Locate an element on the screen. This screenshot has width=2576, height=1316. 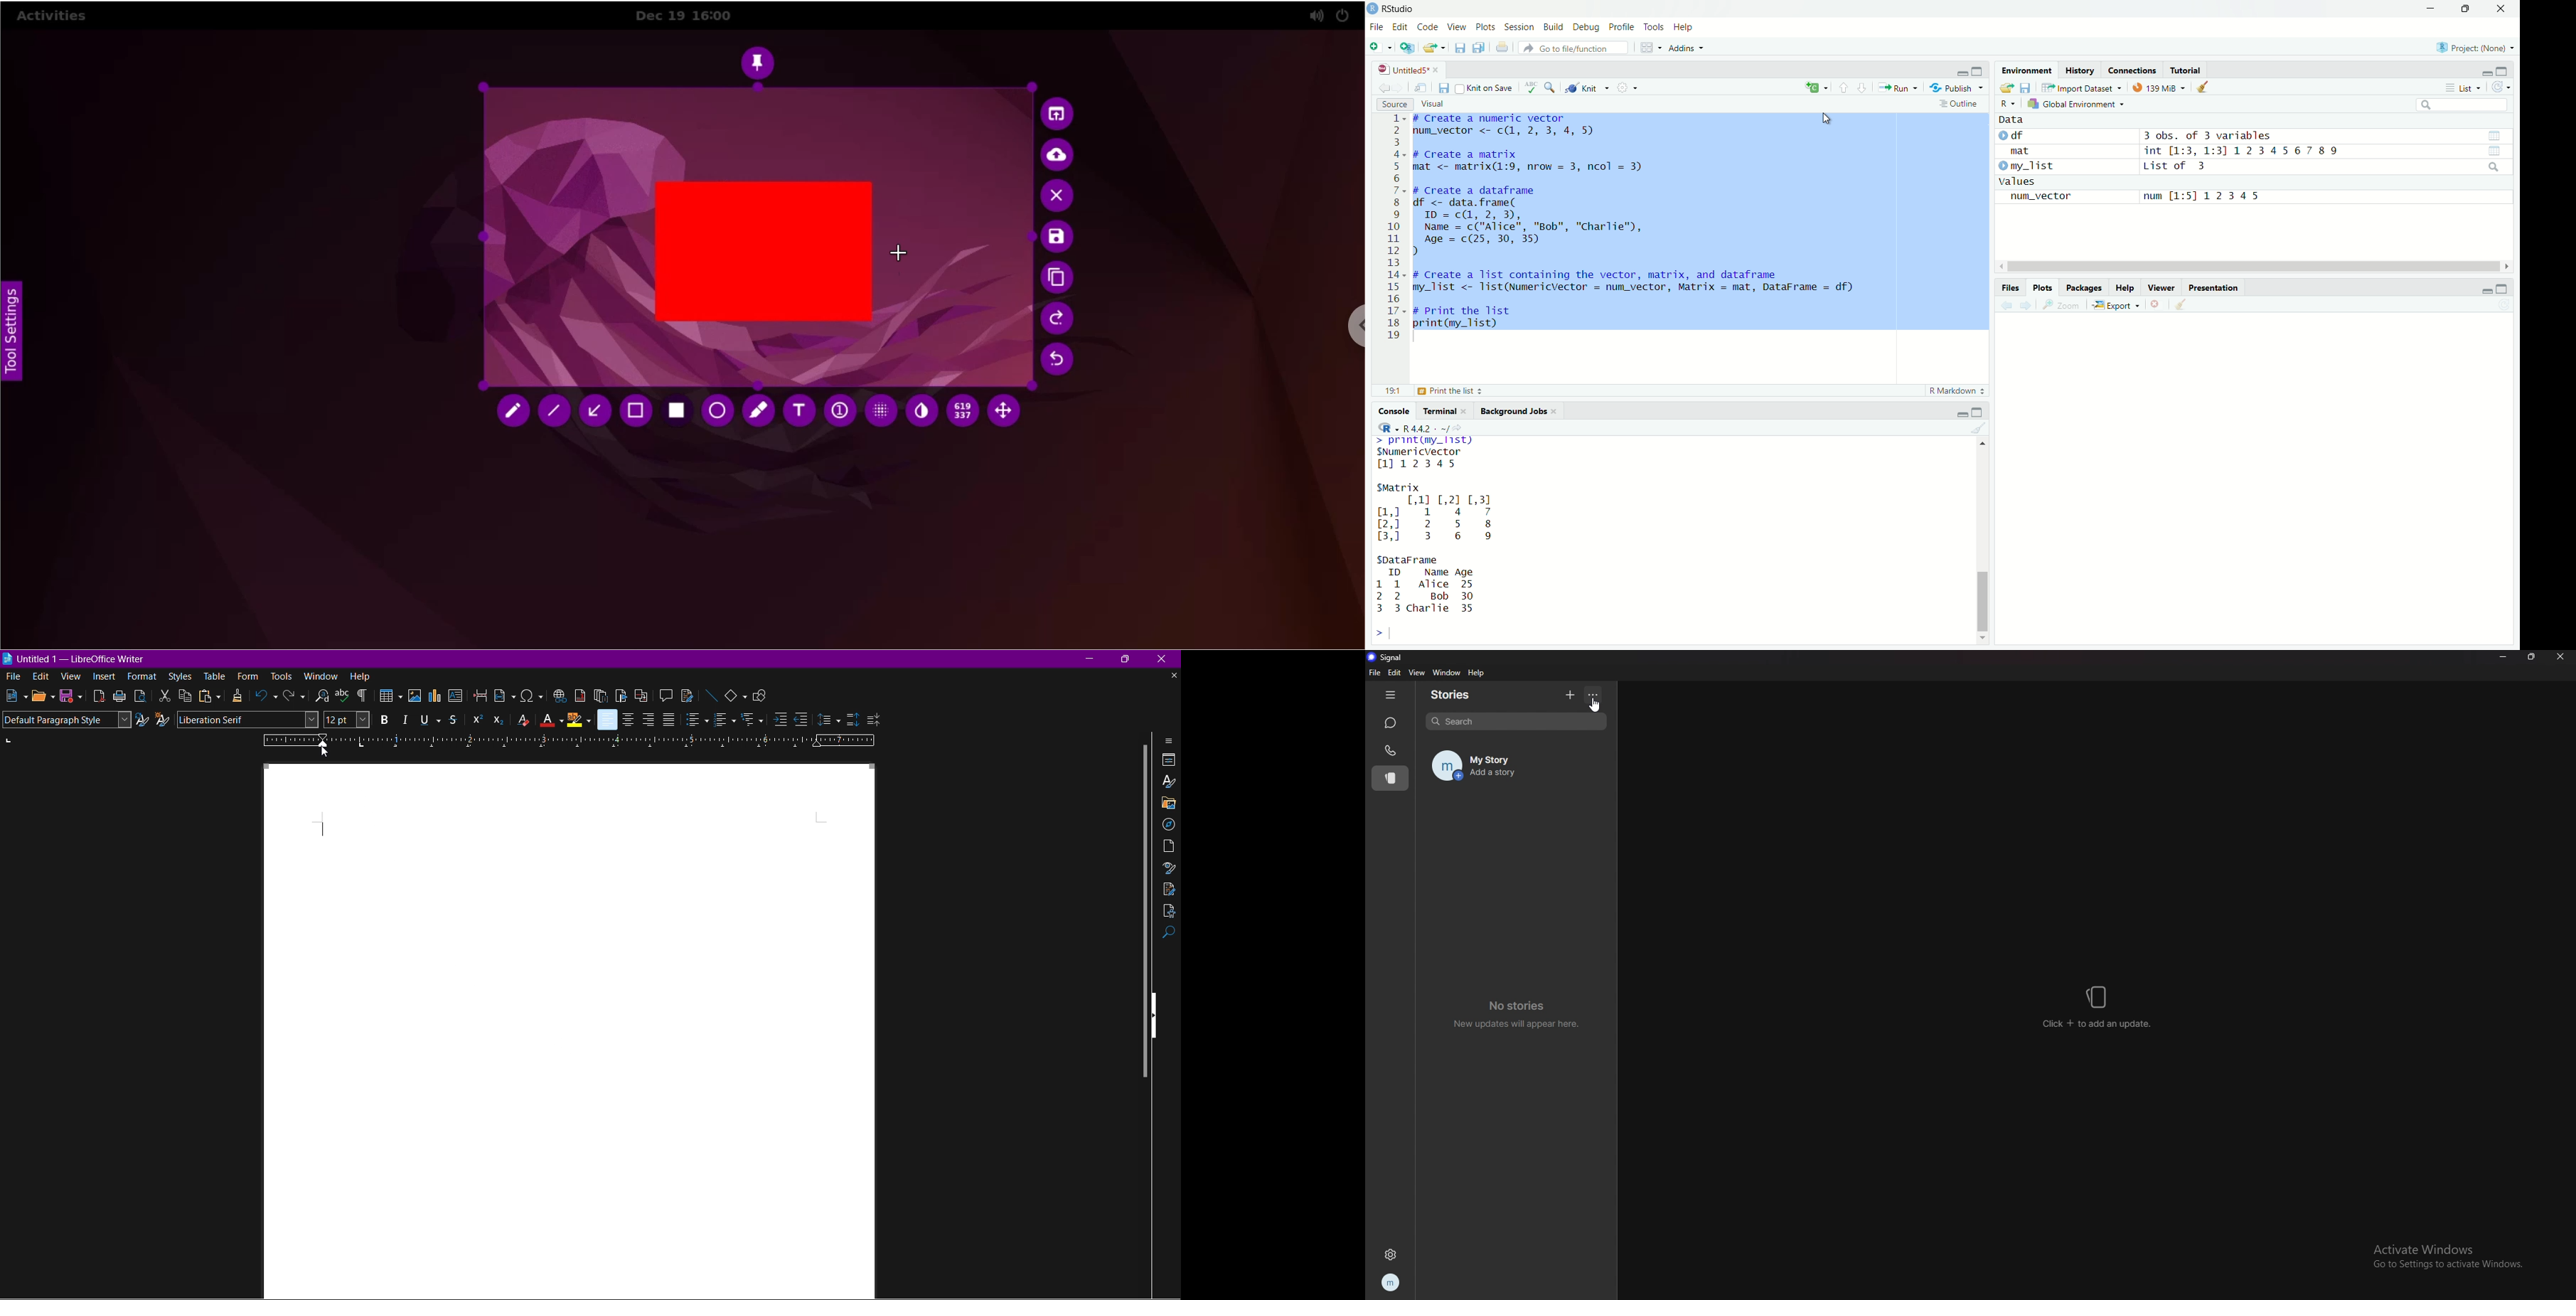
Insert Cross-Reference is located at coordinates (639, 694).